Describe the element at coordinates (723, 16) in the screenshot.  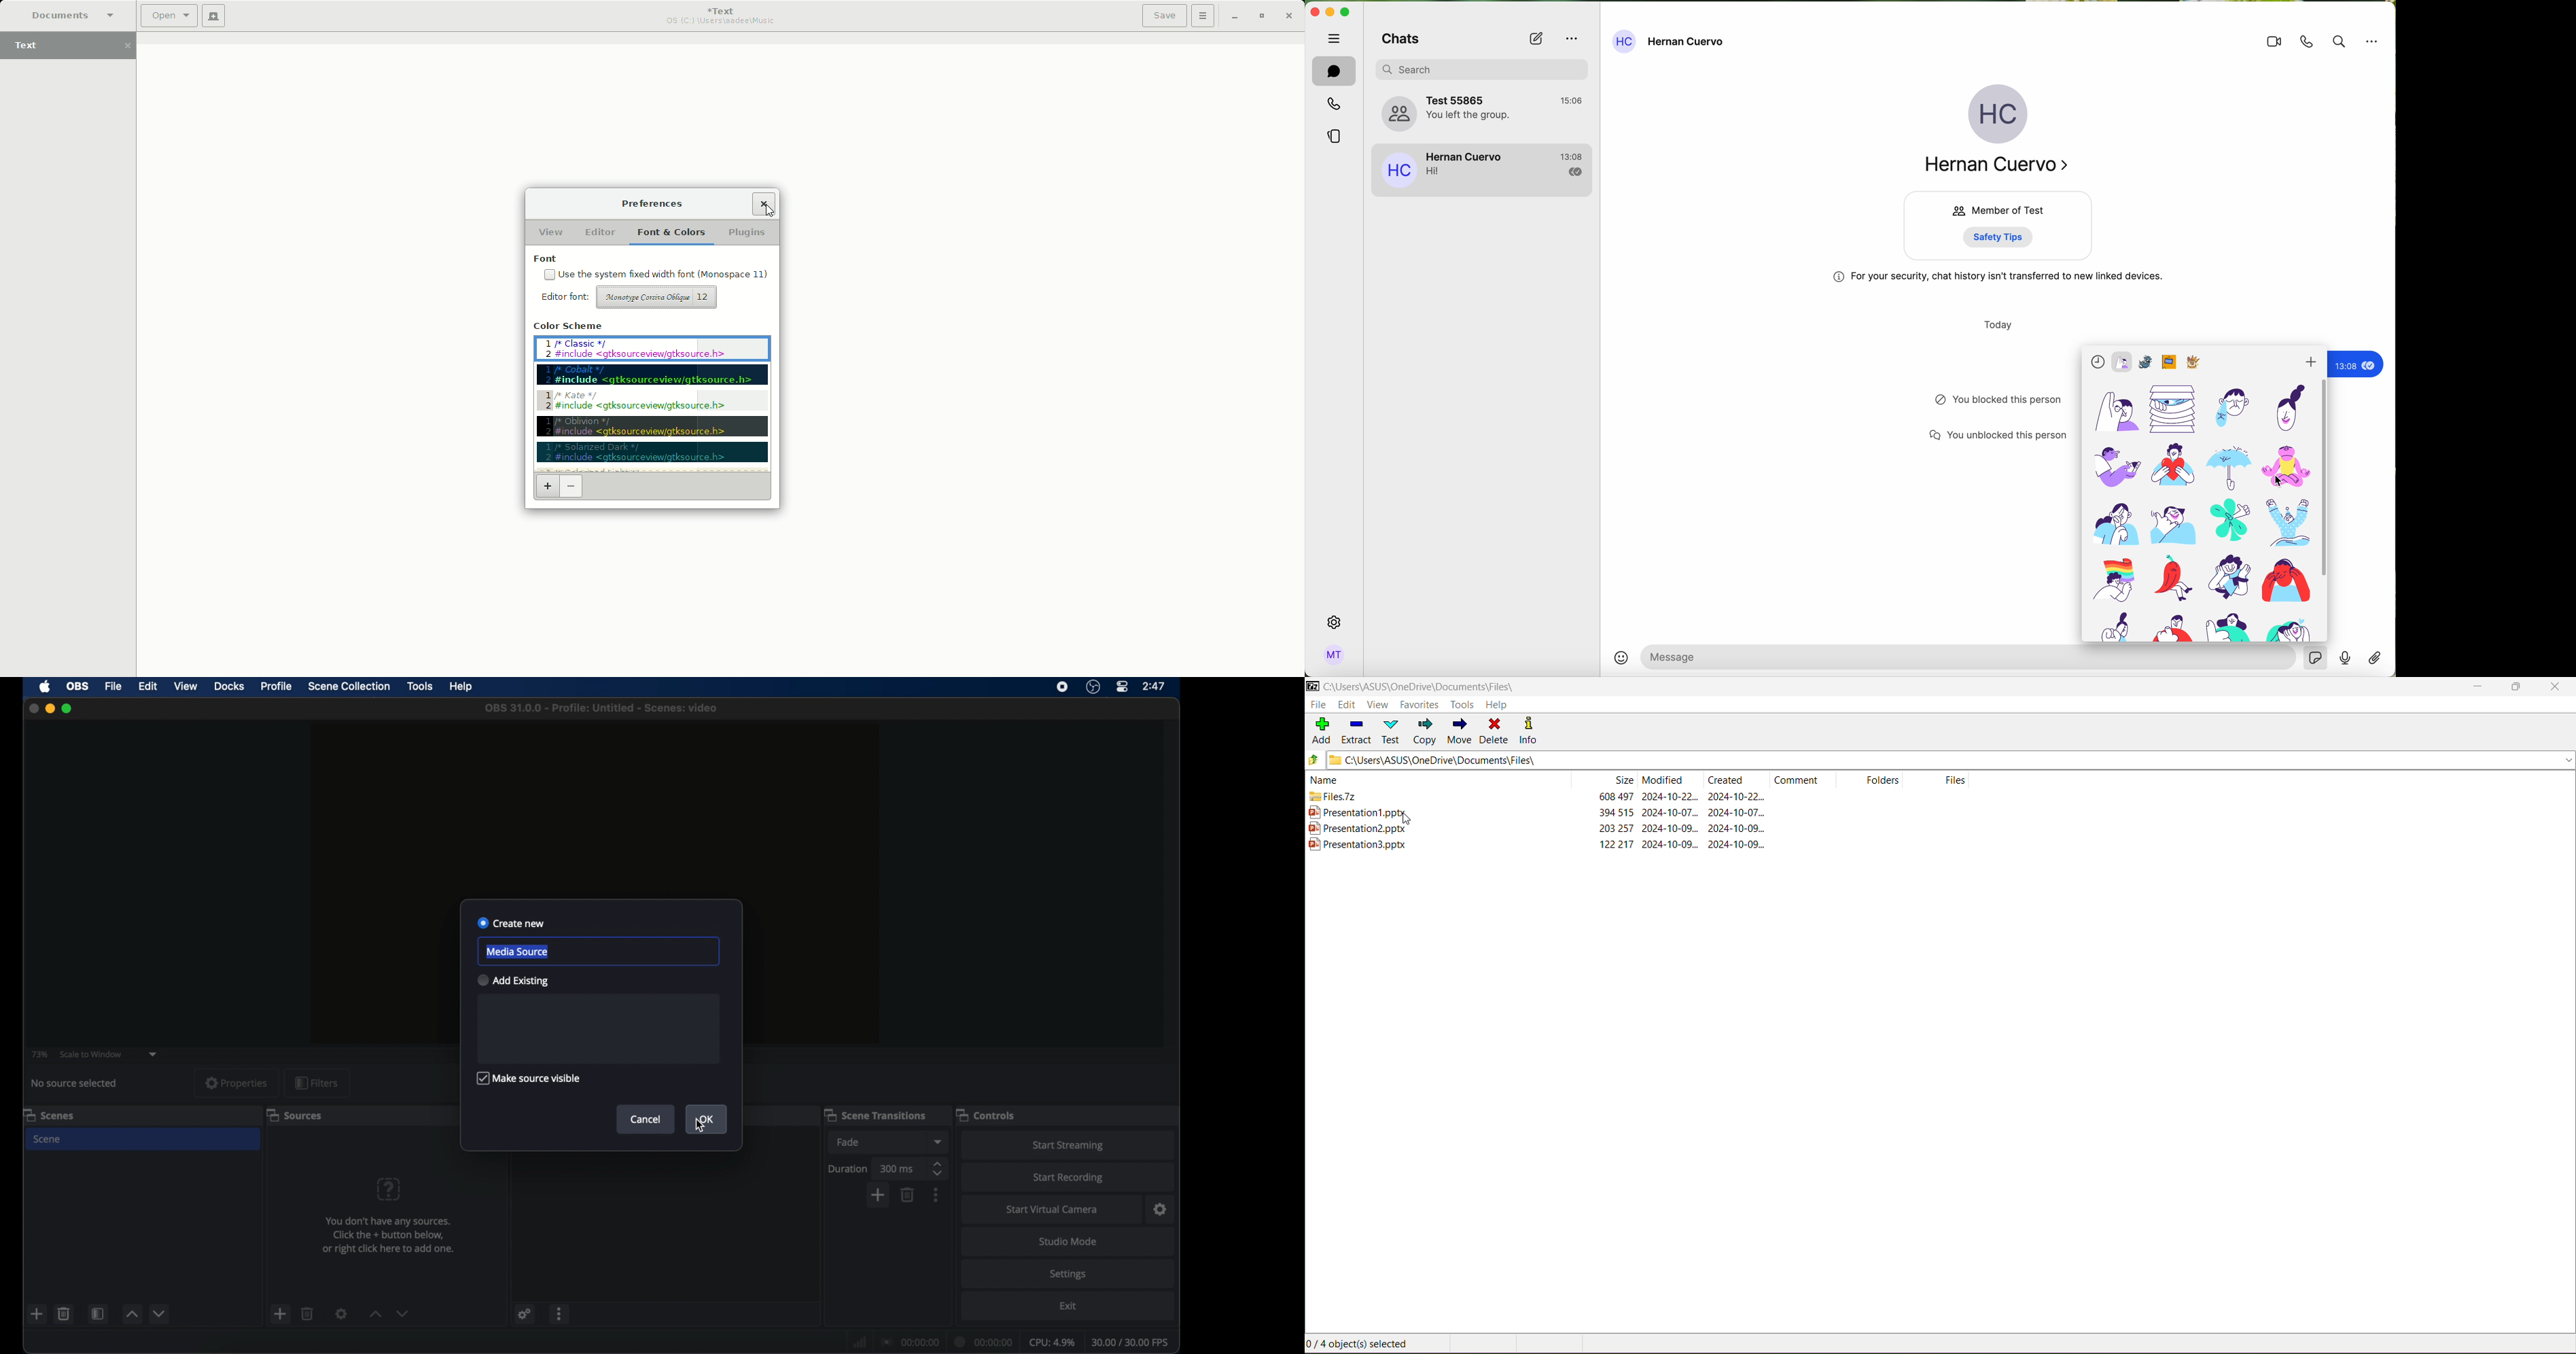
I see `Text` at that location.